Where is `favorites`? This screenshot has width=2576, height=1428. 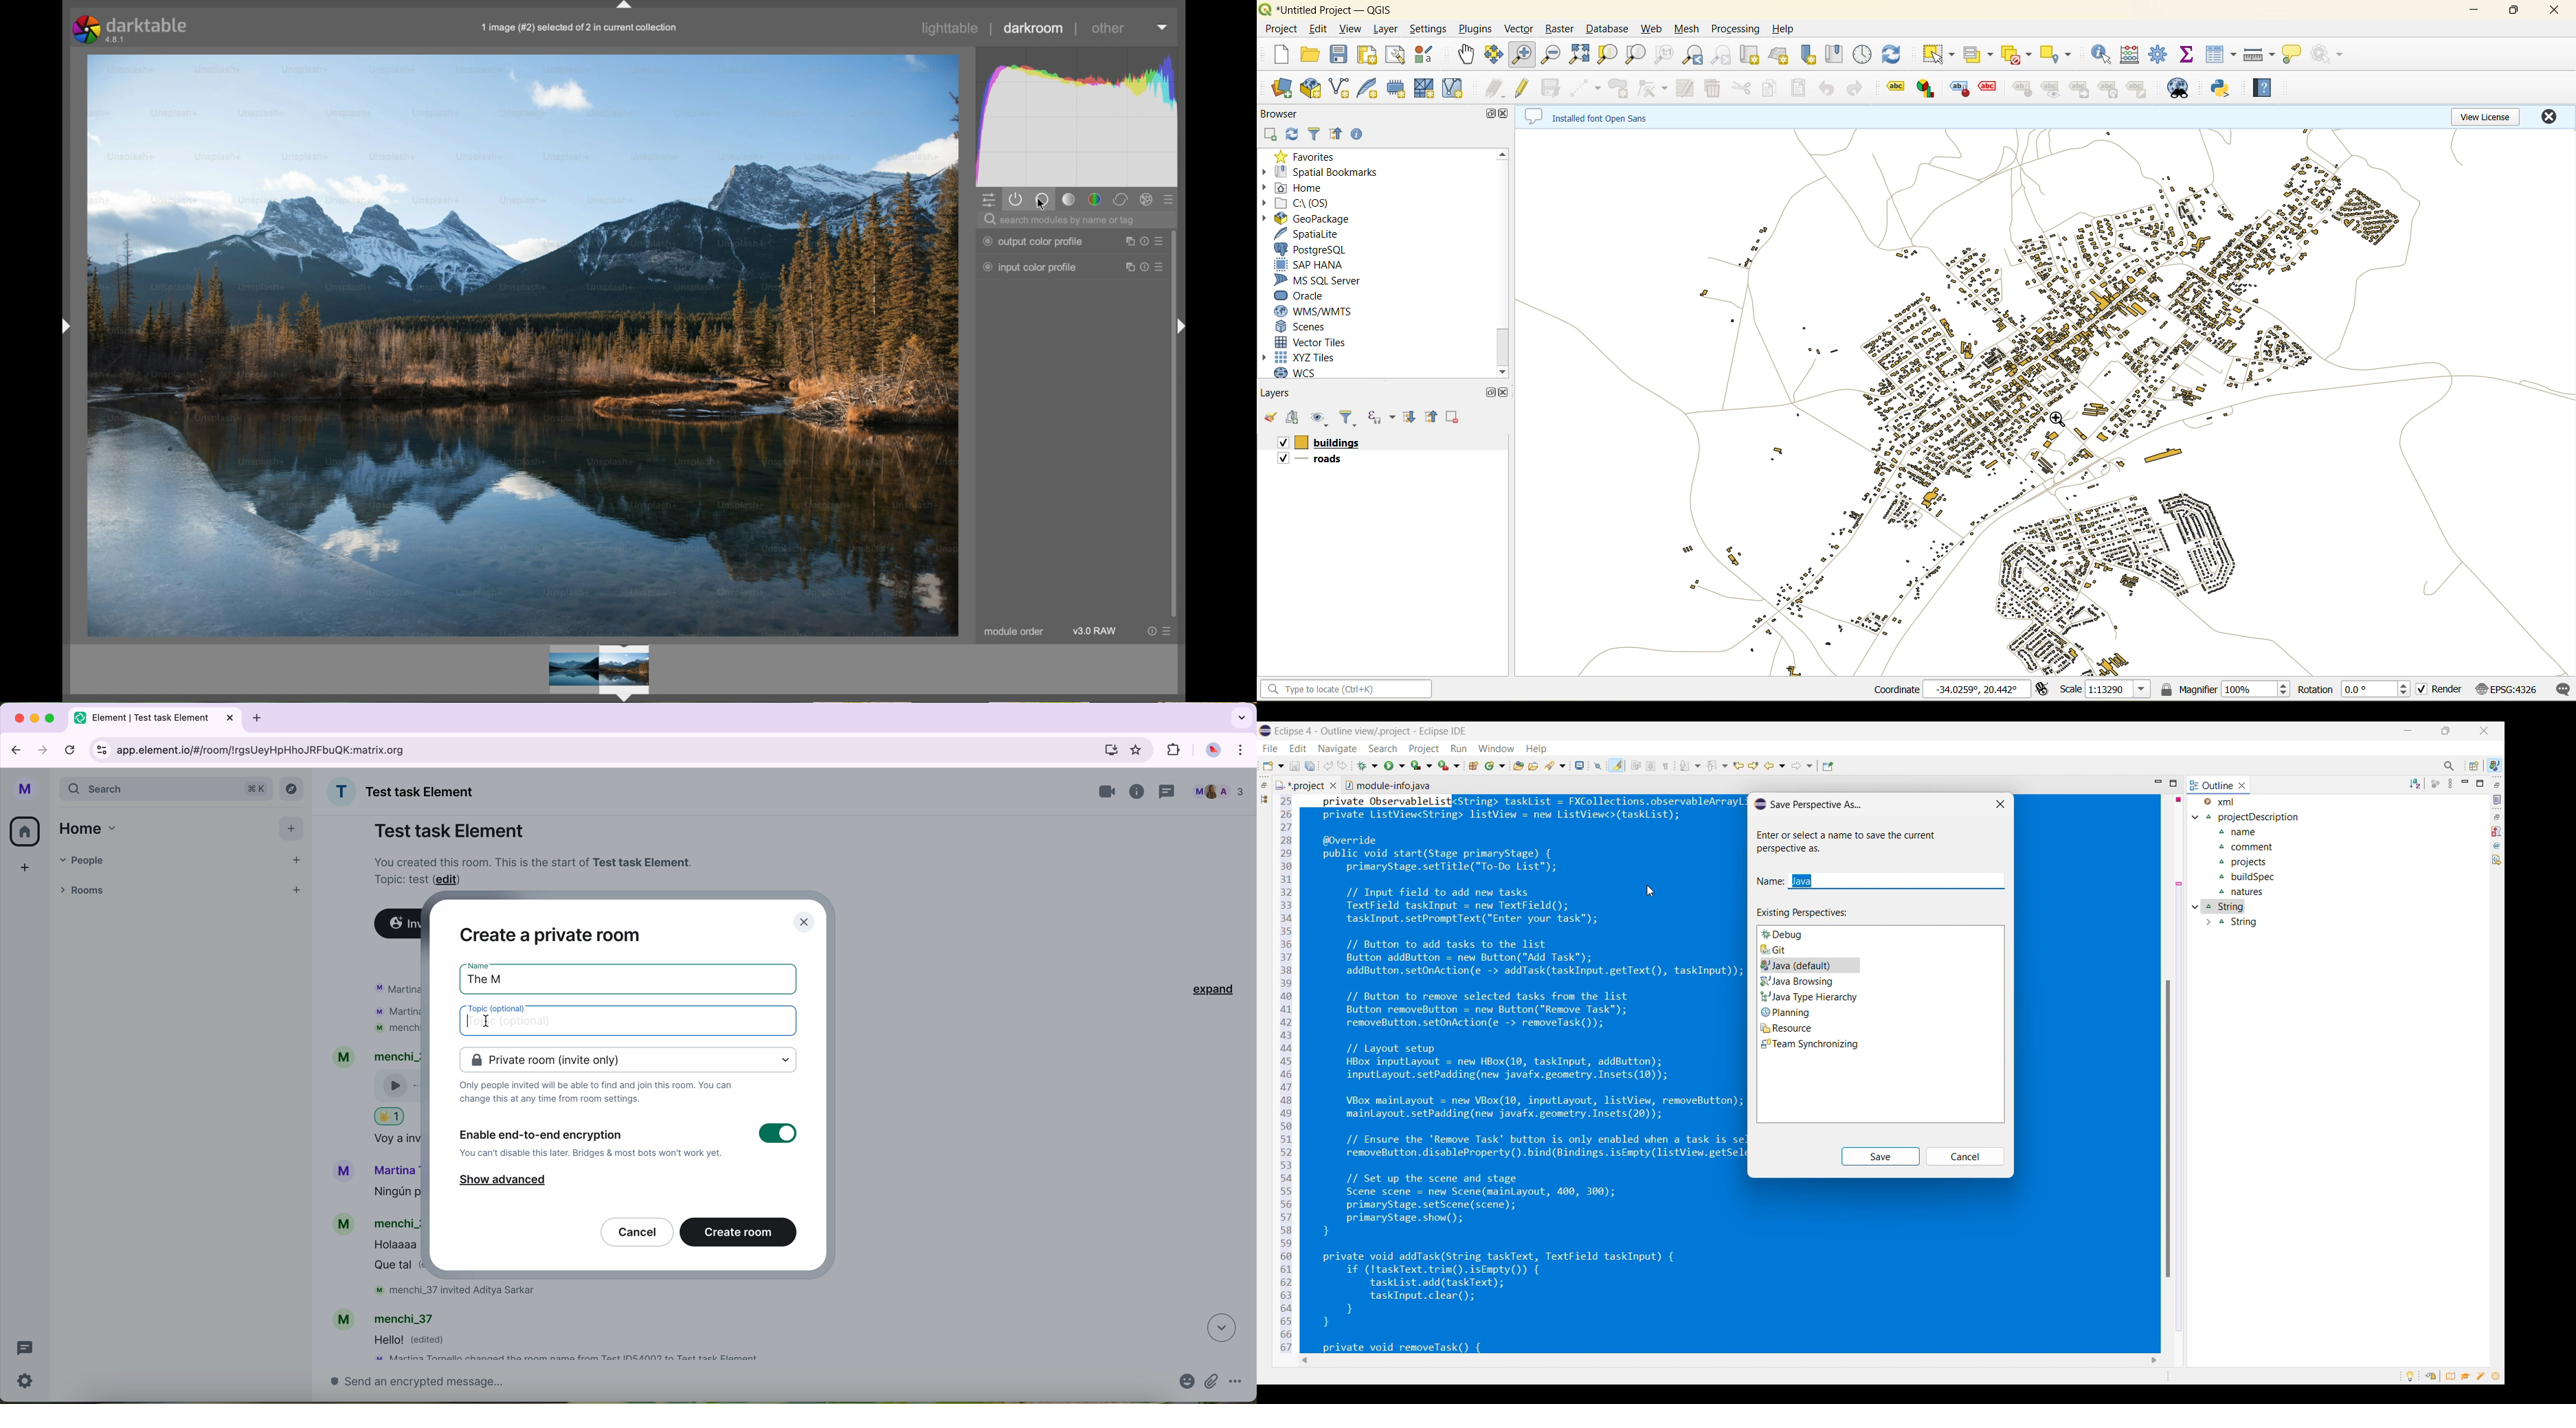
favorites is located at coordinates (1138, 750).